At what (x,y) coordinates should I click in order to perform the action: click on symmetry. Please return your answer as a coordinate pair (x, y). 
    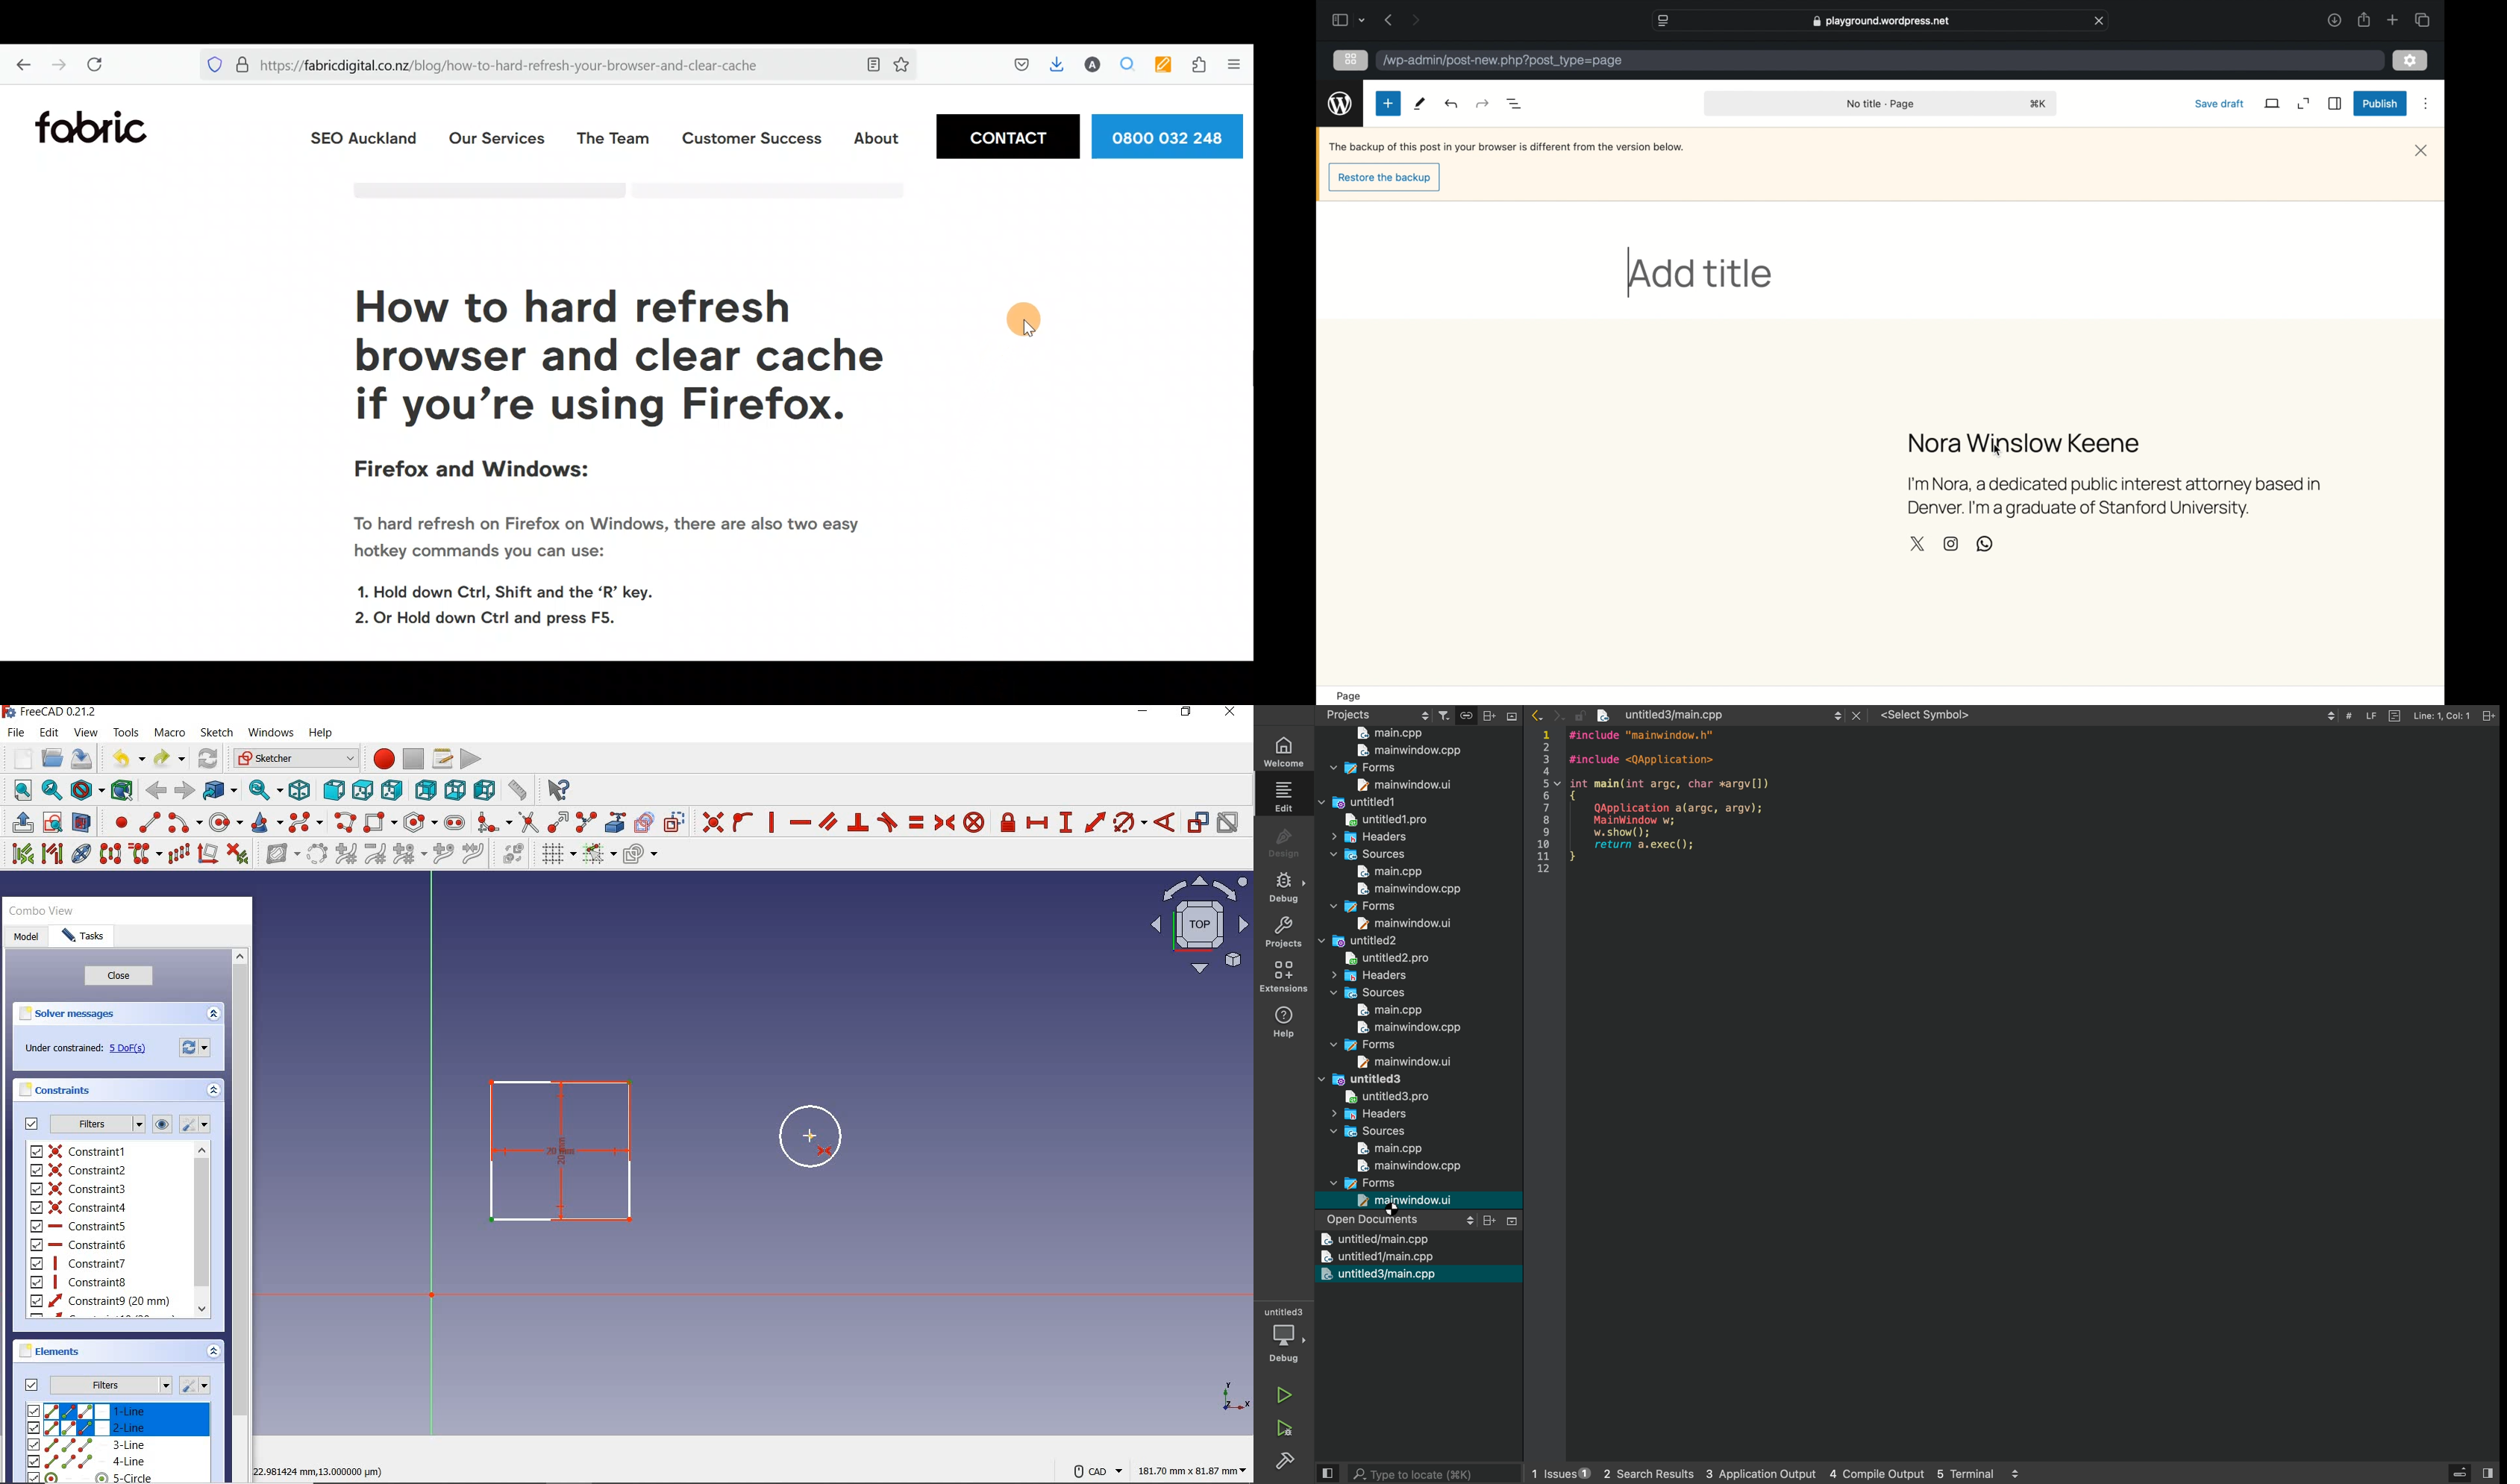
    Looking at the image, I should click on (111, 856).